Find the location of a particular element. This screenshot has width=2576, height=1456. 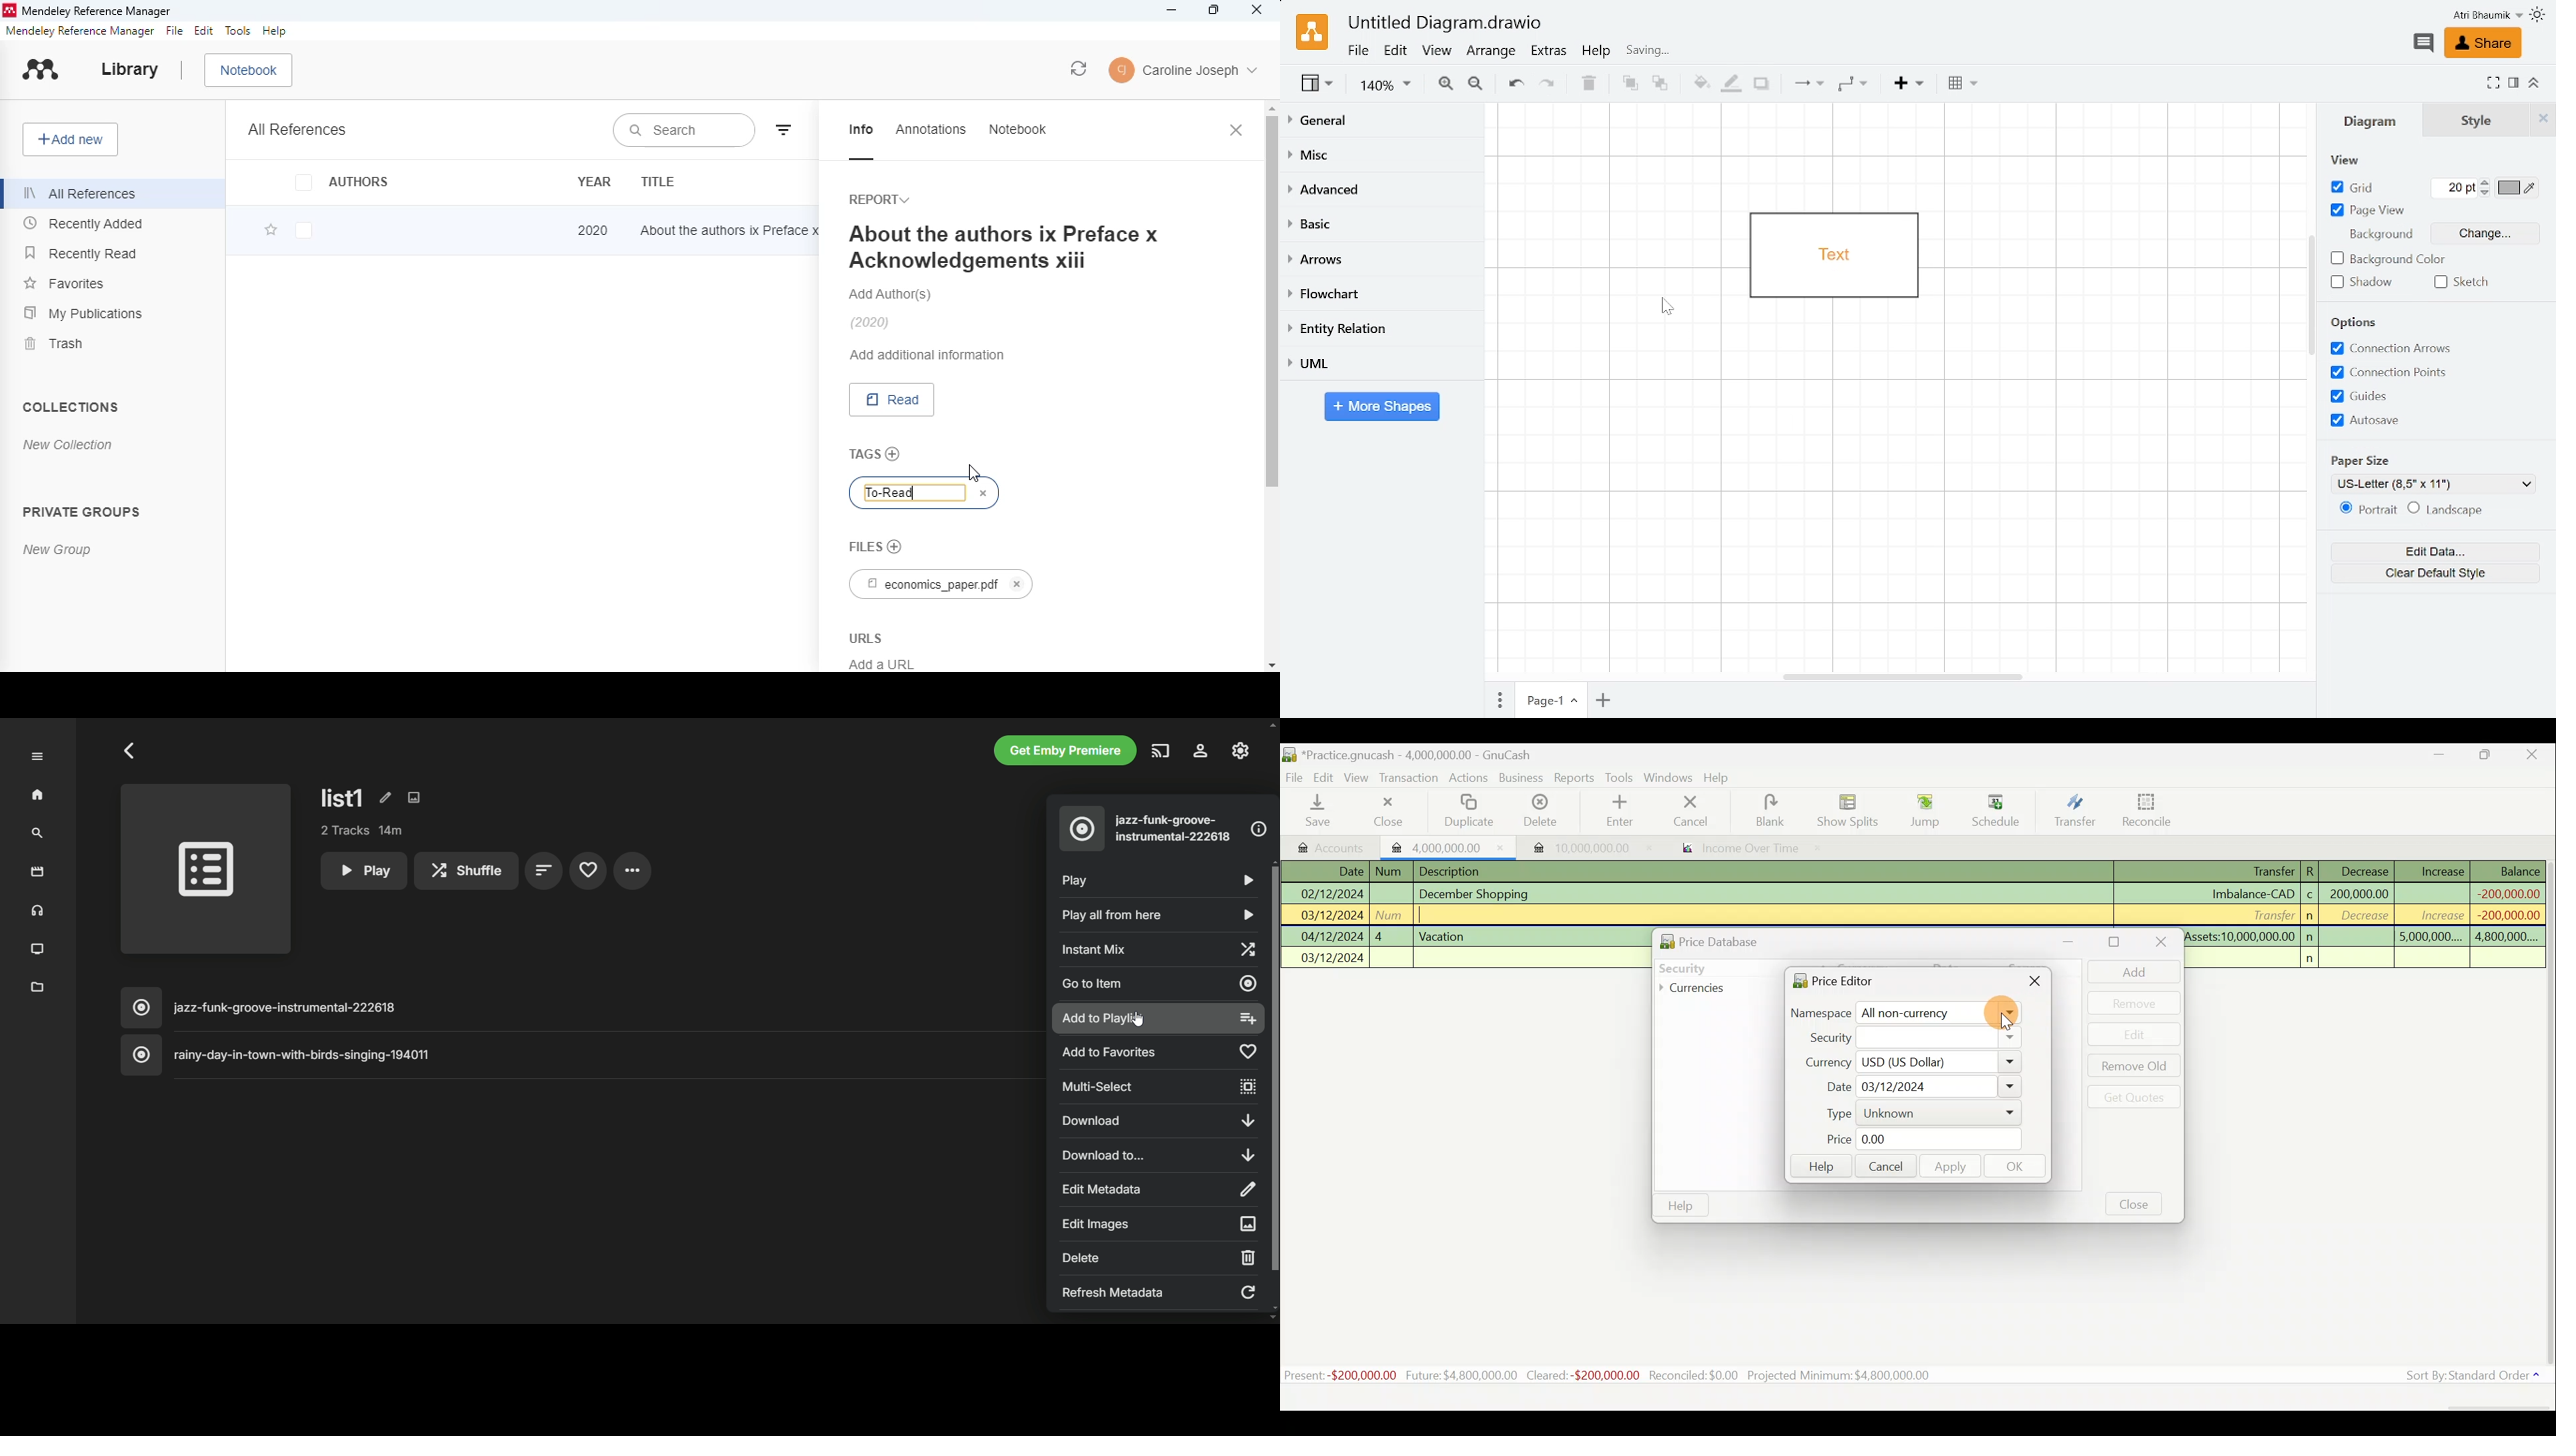

Advanced is located at coordinates (1382, 190).